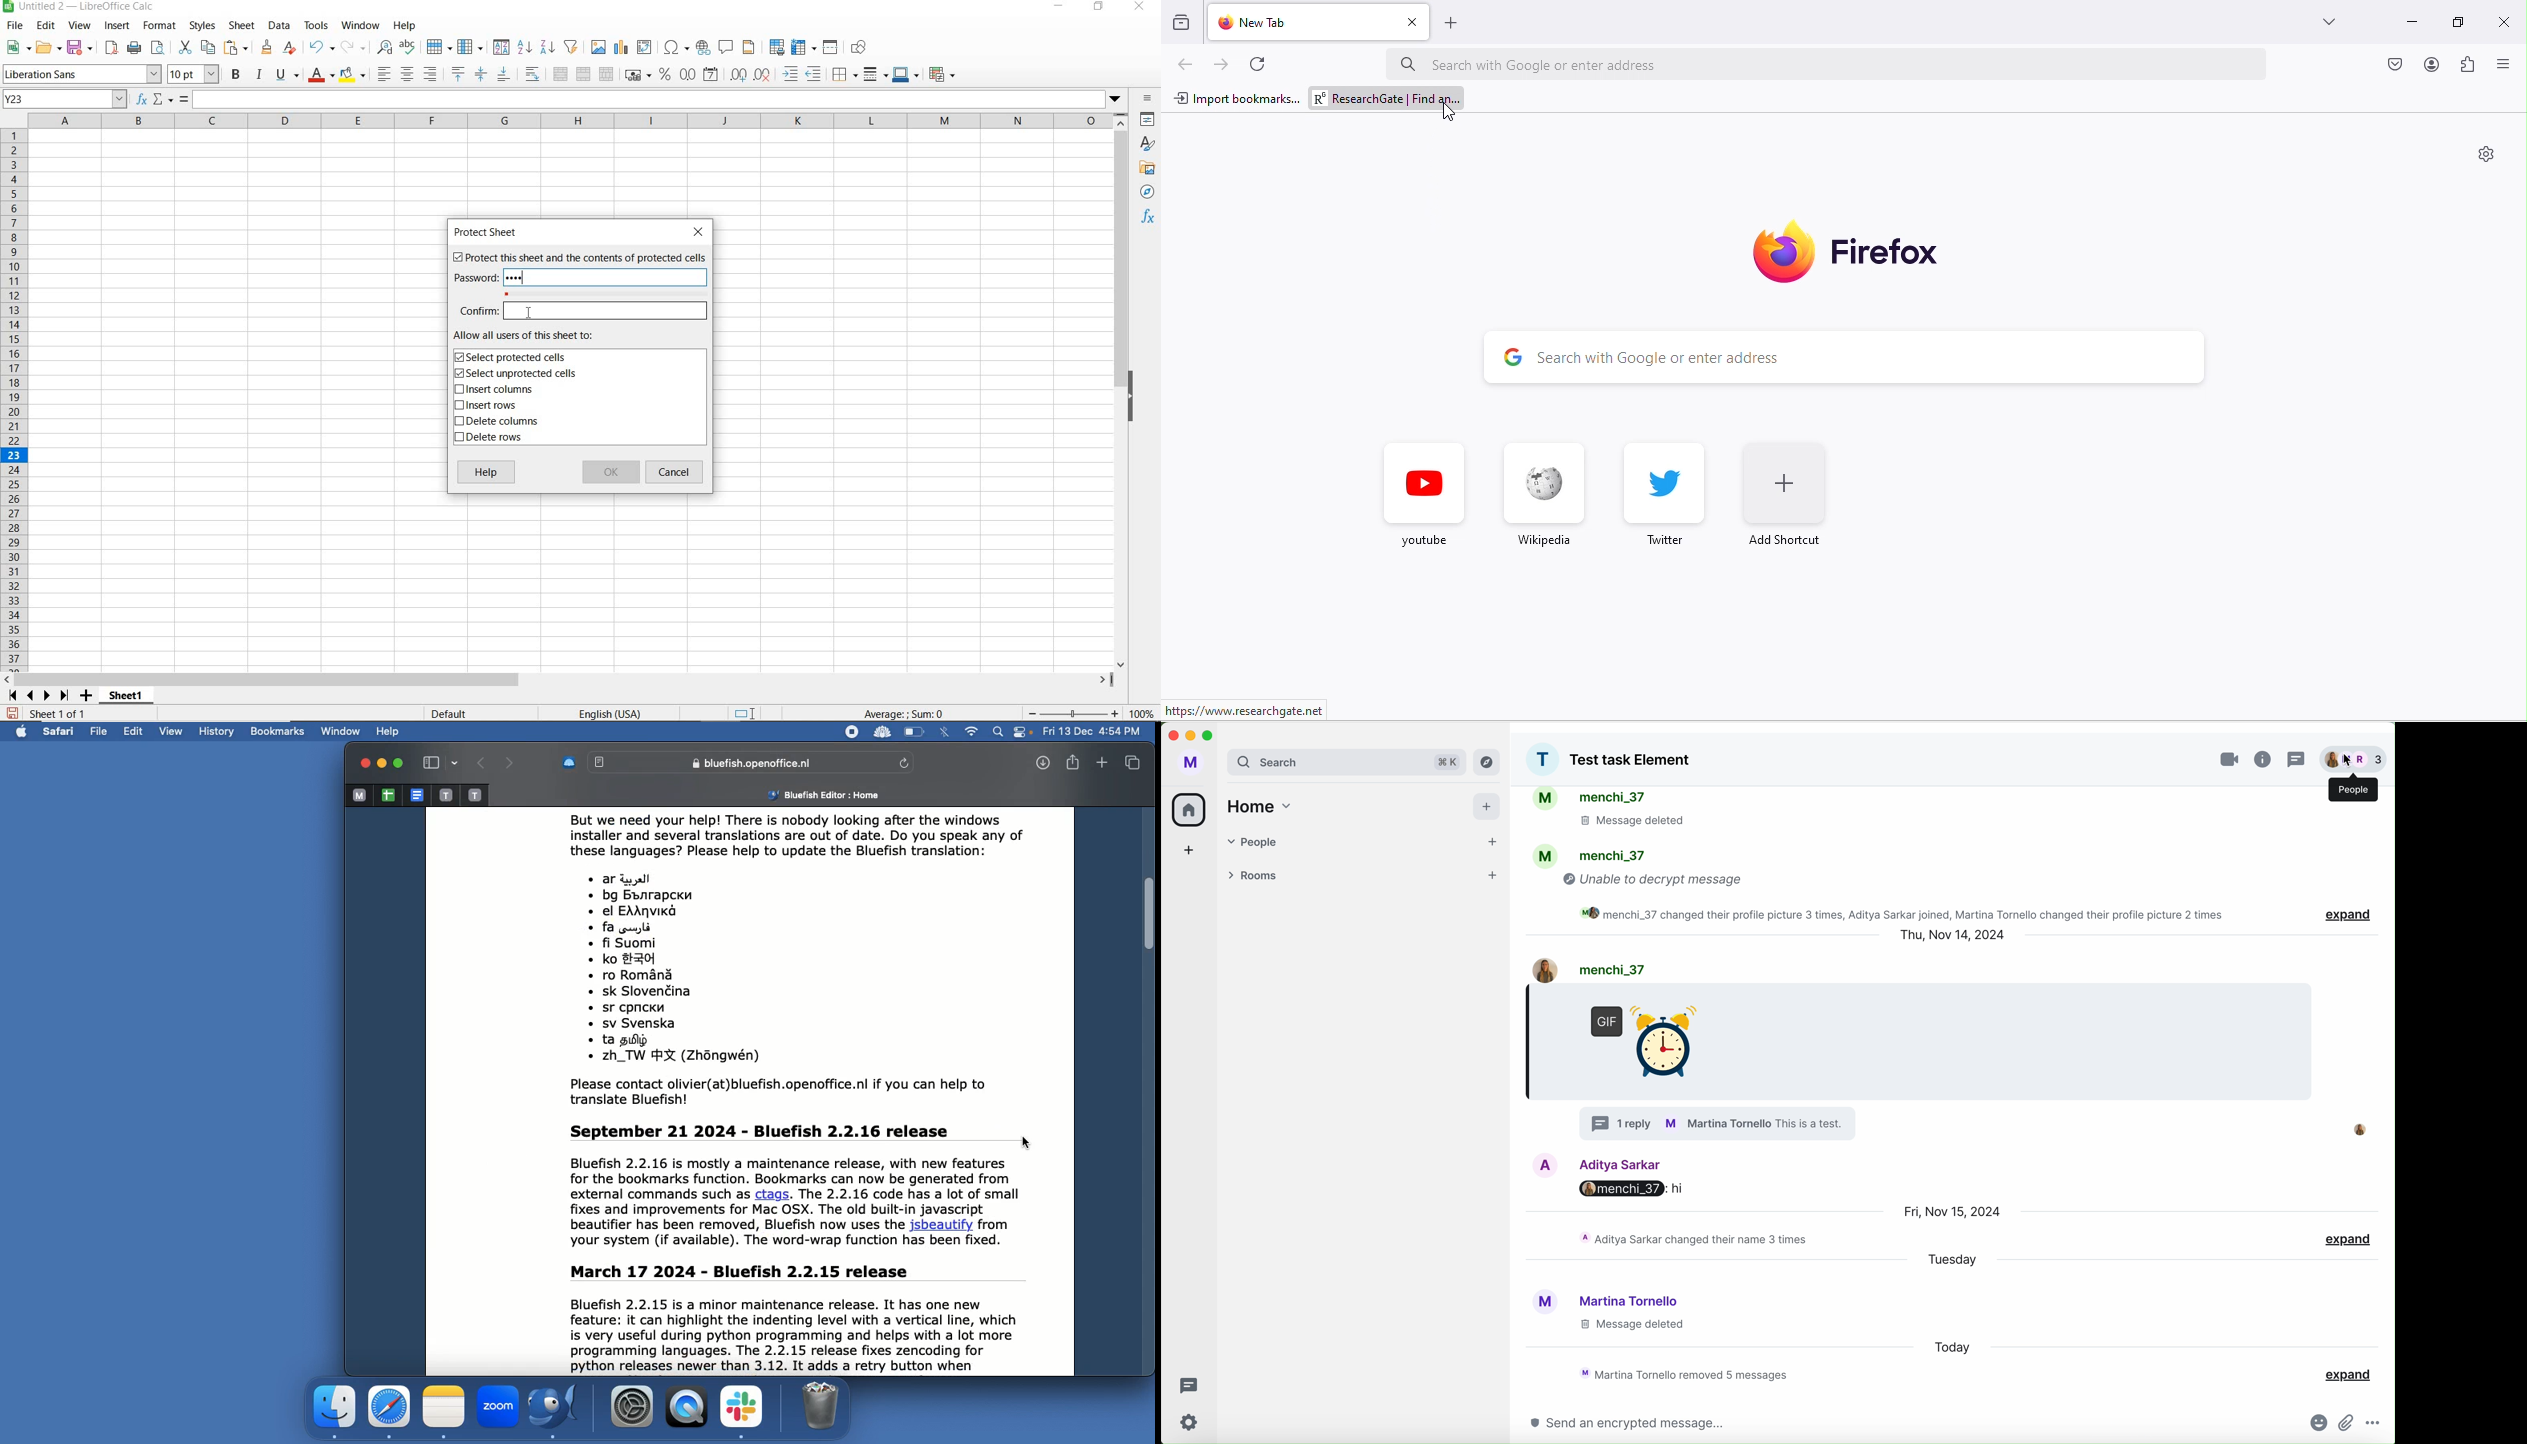  Describe the element at coordinates (905, 714) in the screenshot. I see `FORMULA` at that location.